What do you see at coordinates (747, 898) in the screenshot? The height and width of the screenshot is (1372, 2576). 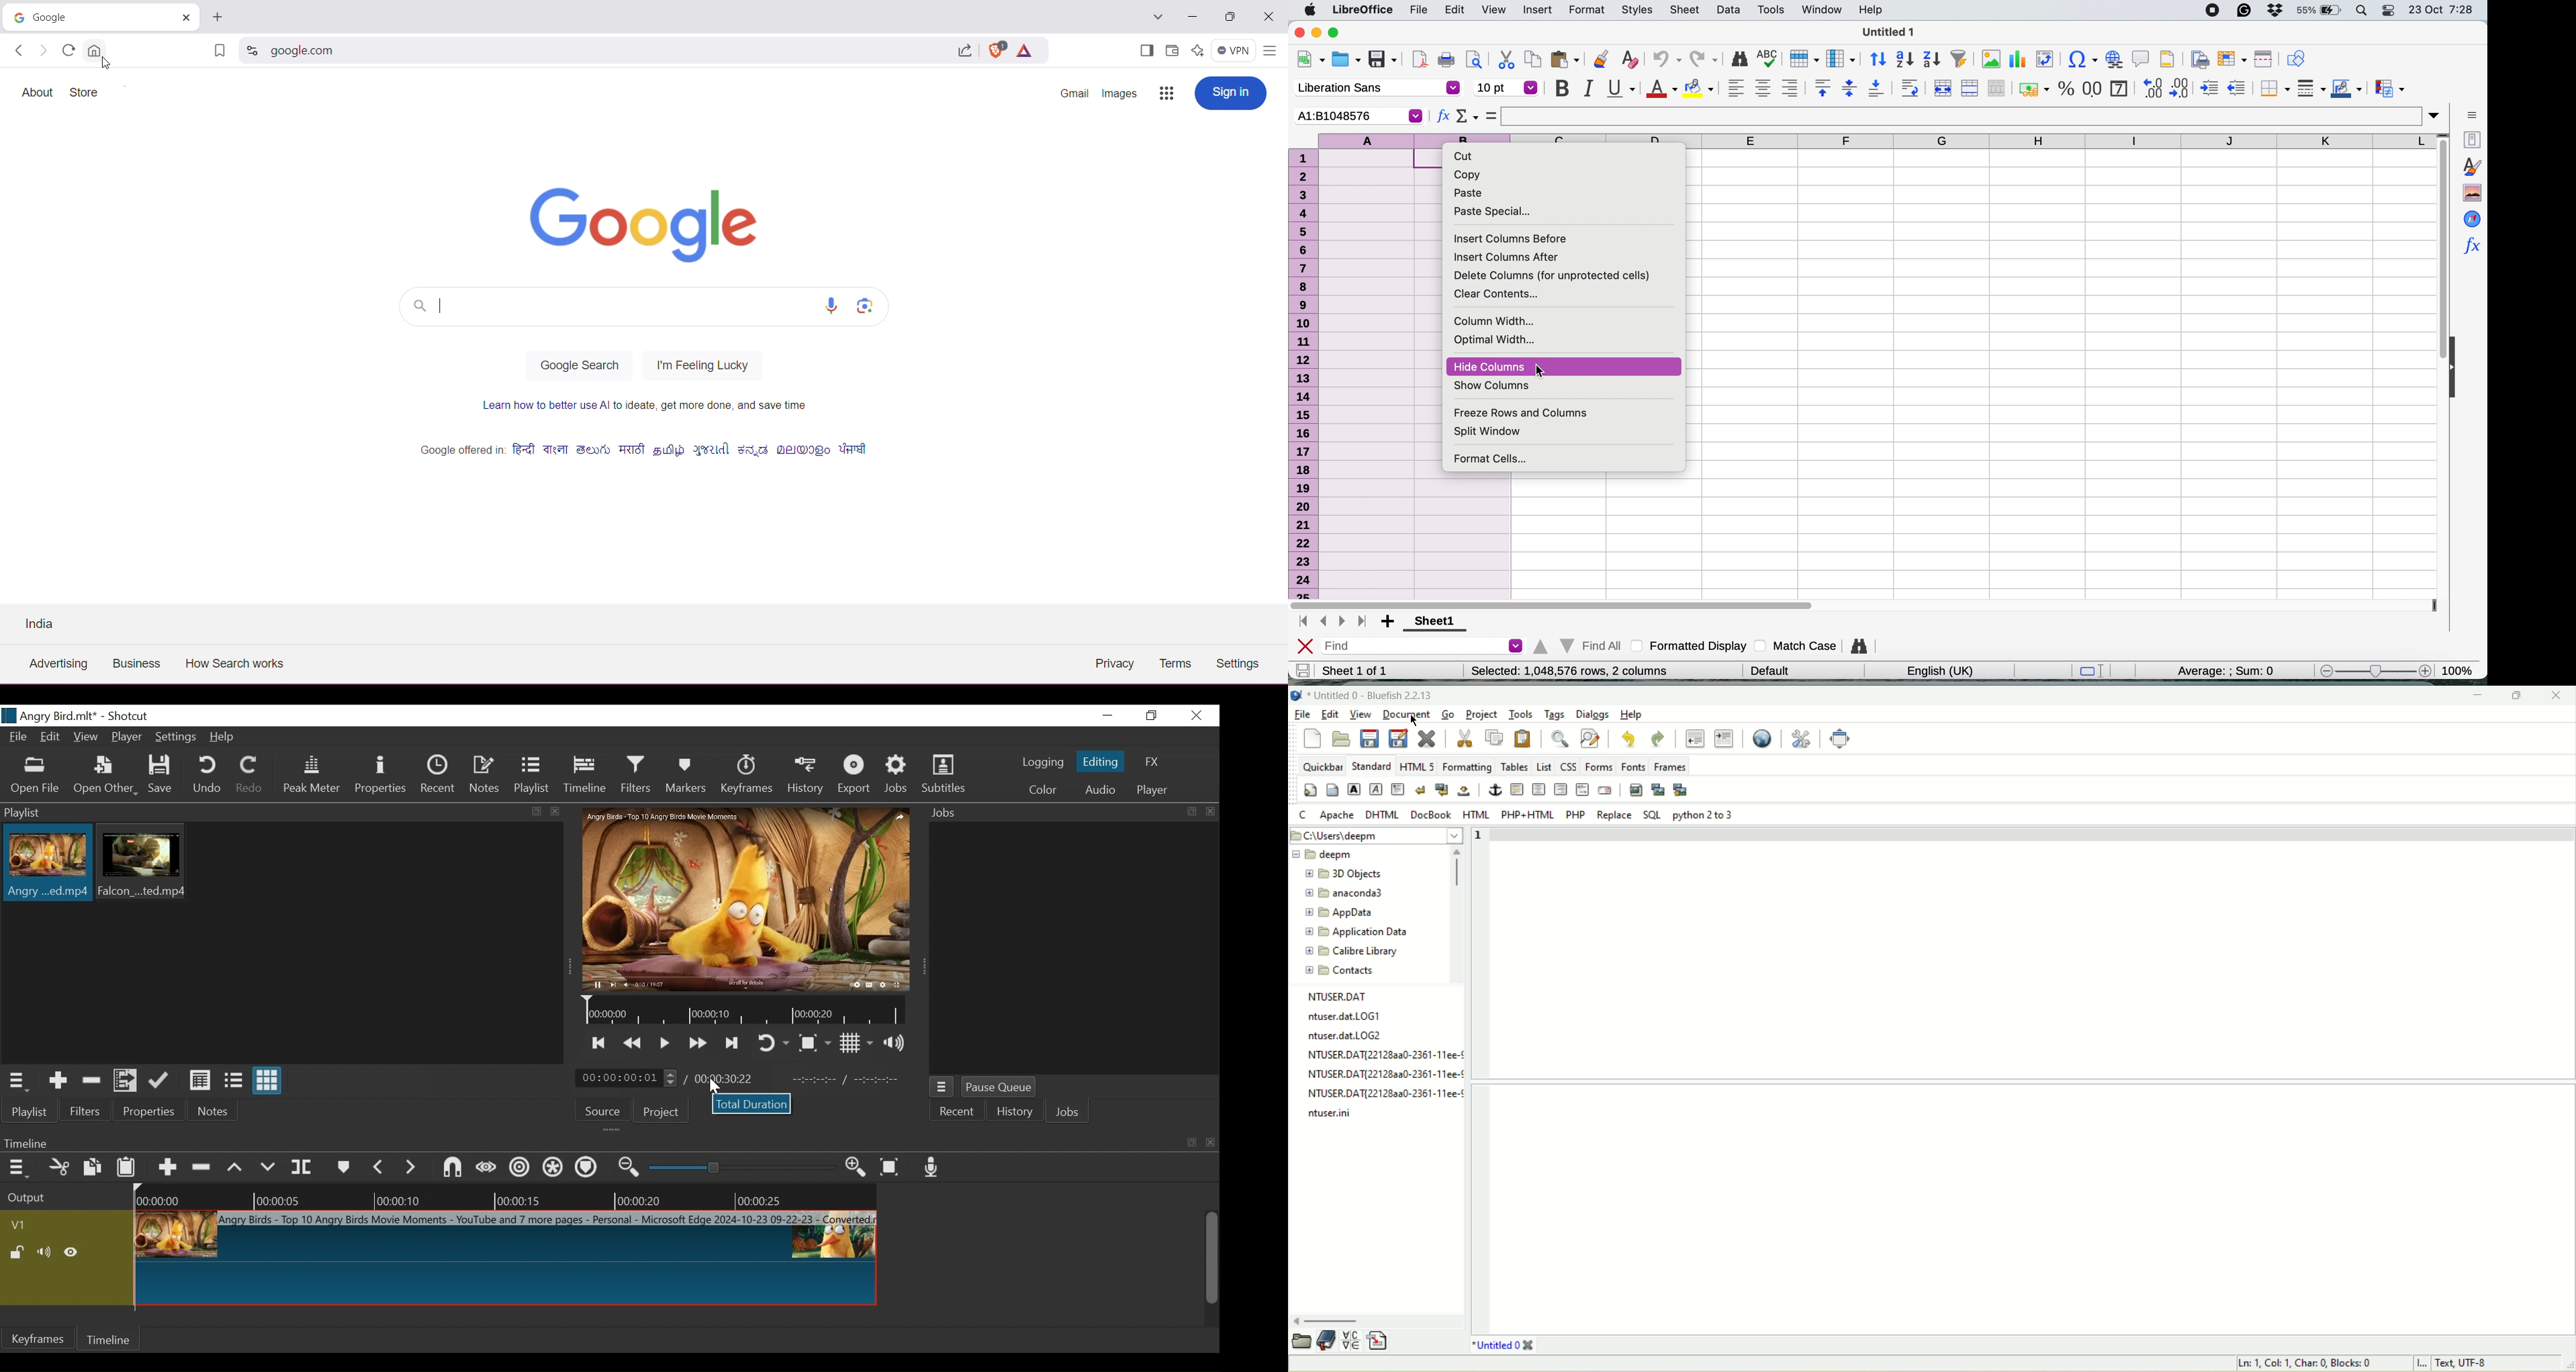 I see `Media Viewer` at bounding box center [747, 898].